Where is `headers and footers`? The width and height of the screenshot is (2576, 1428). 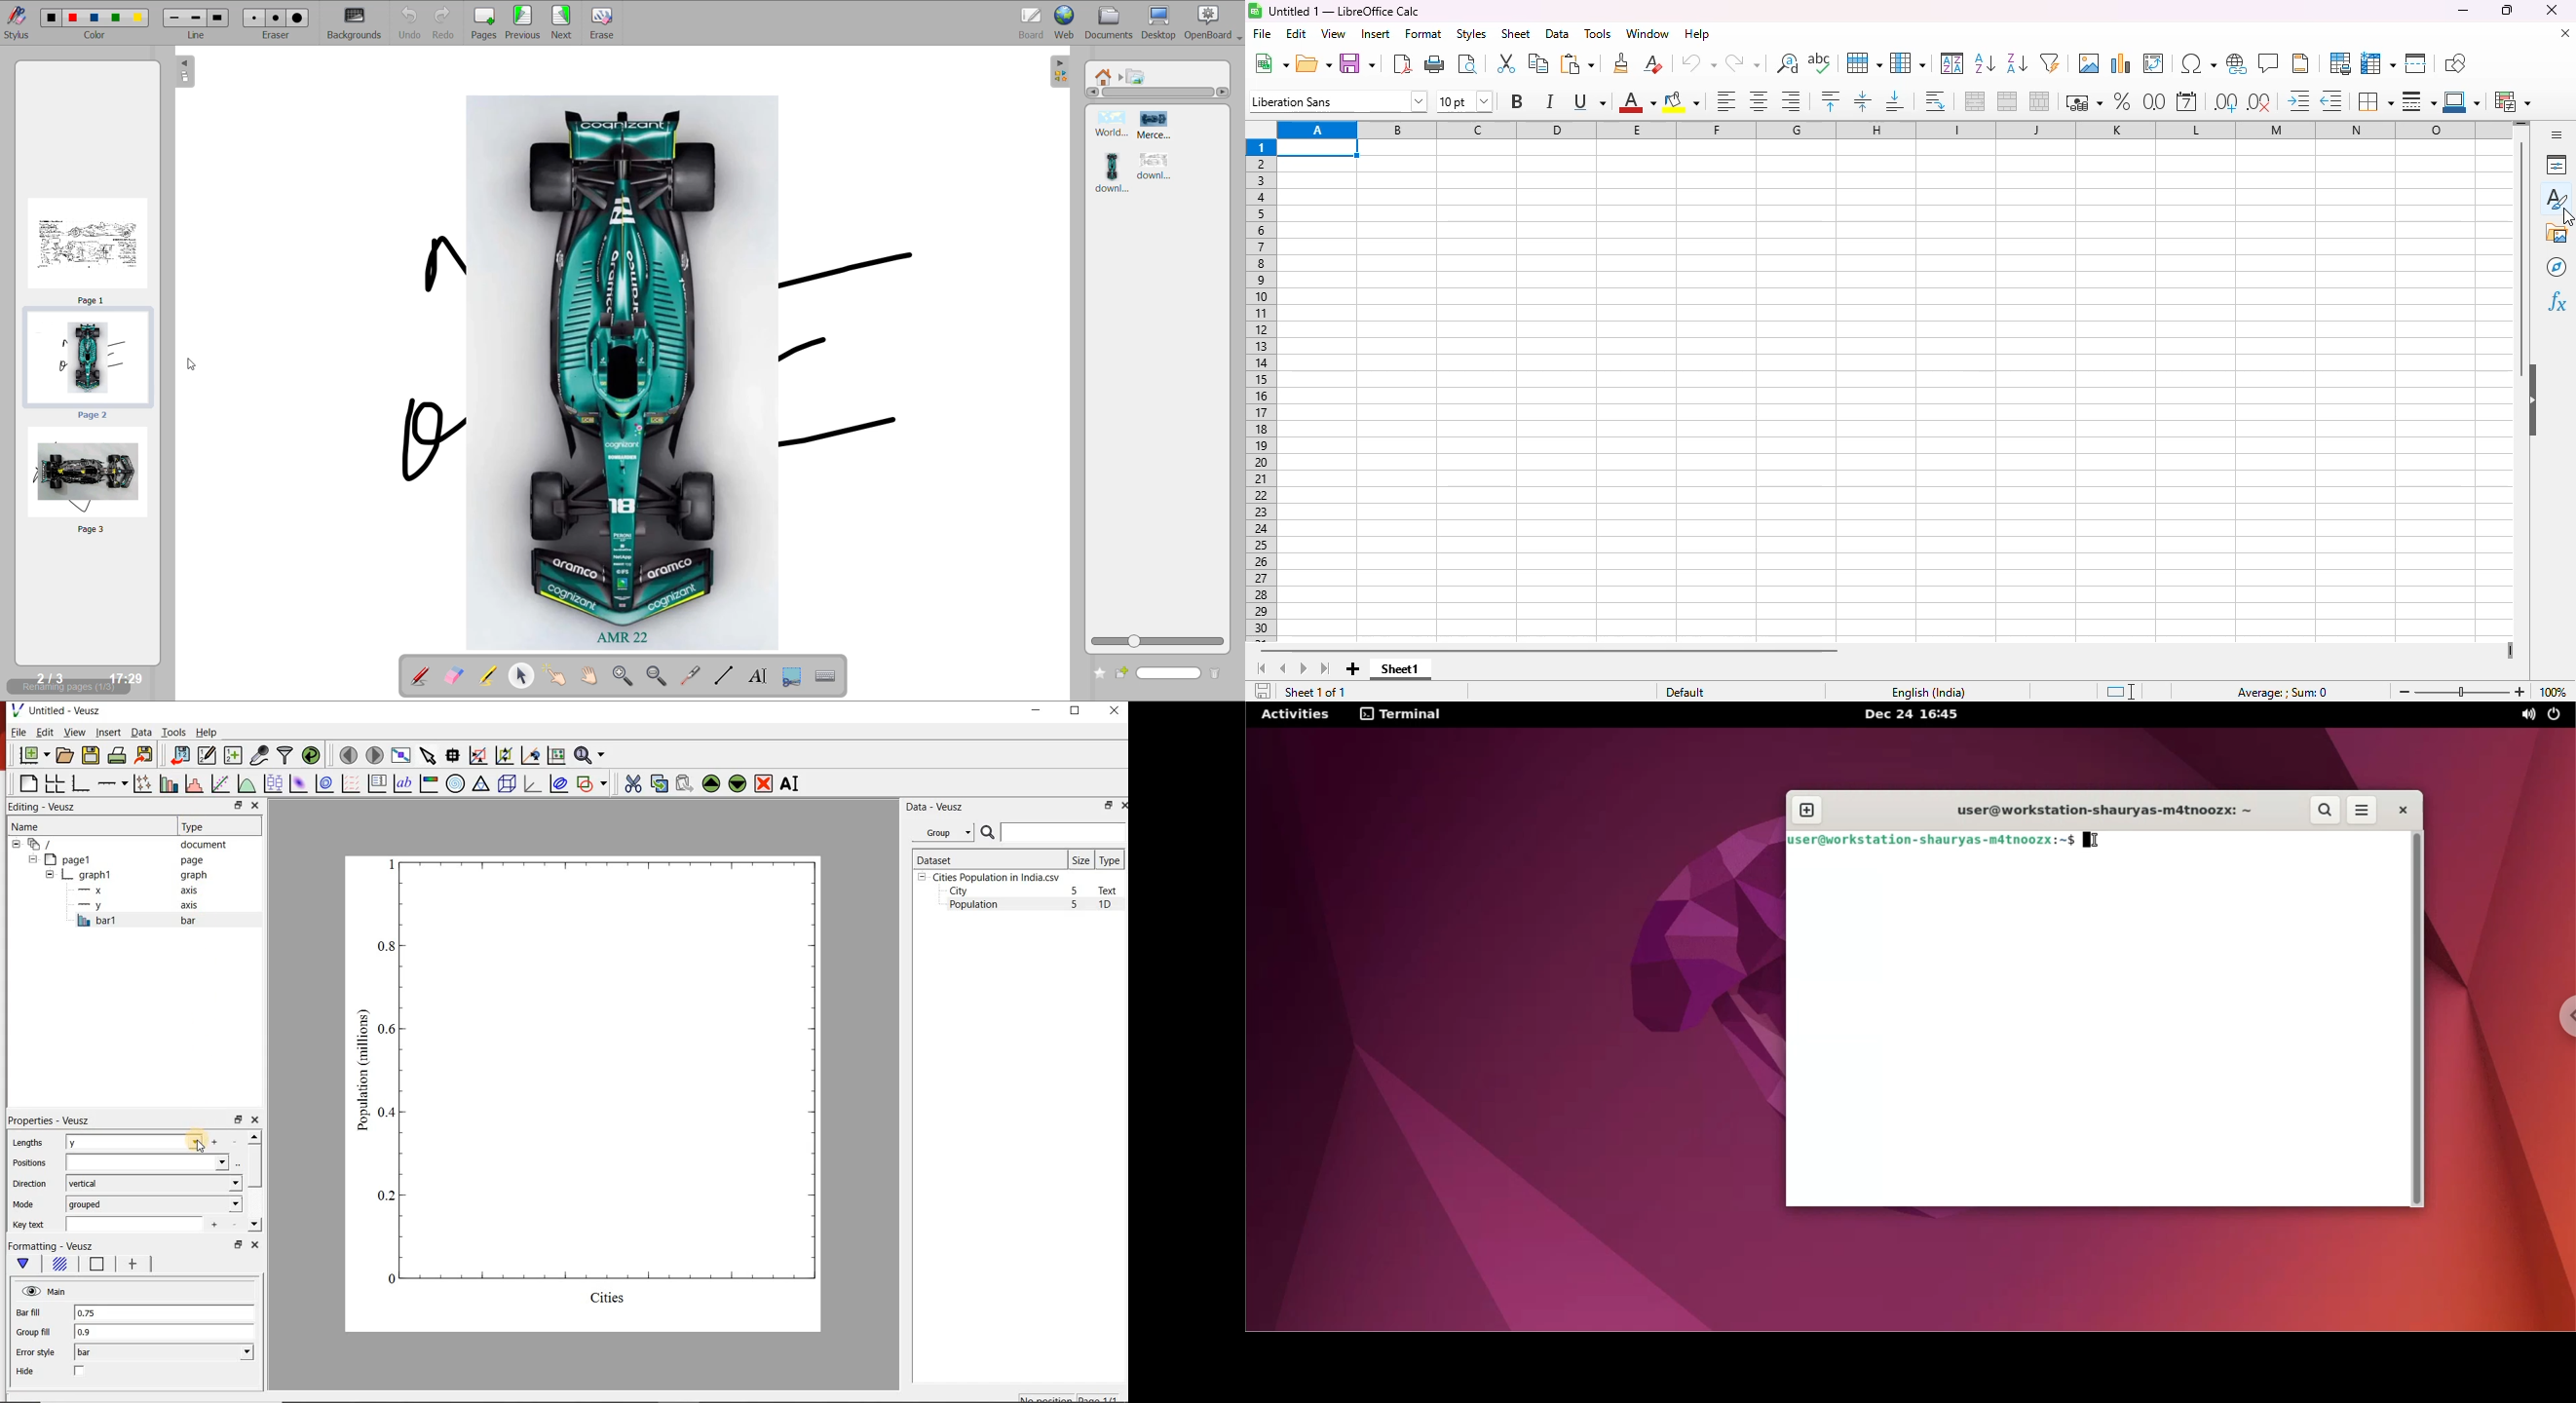 headers and footers is located at coordinates (2300, 63).